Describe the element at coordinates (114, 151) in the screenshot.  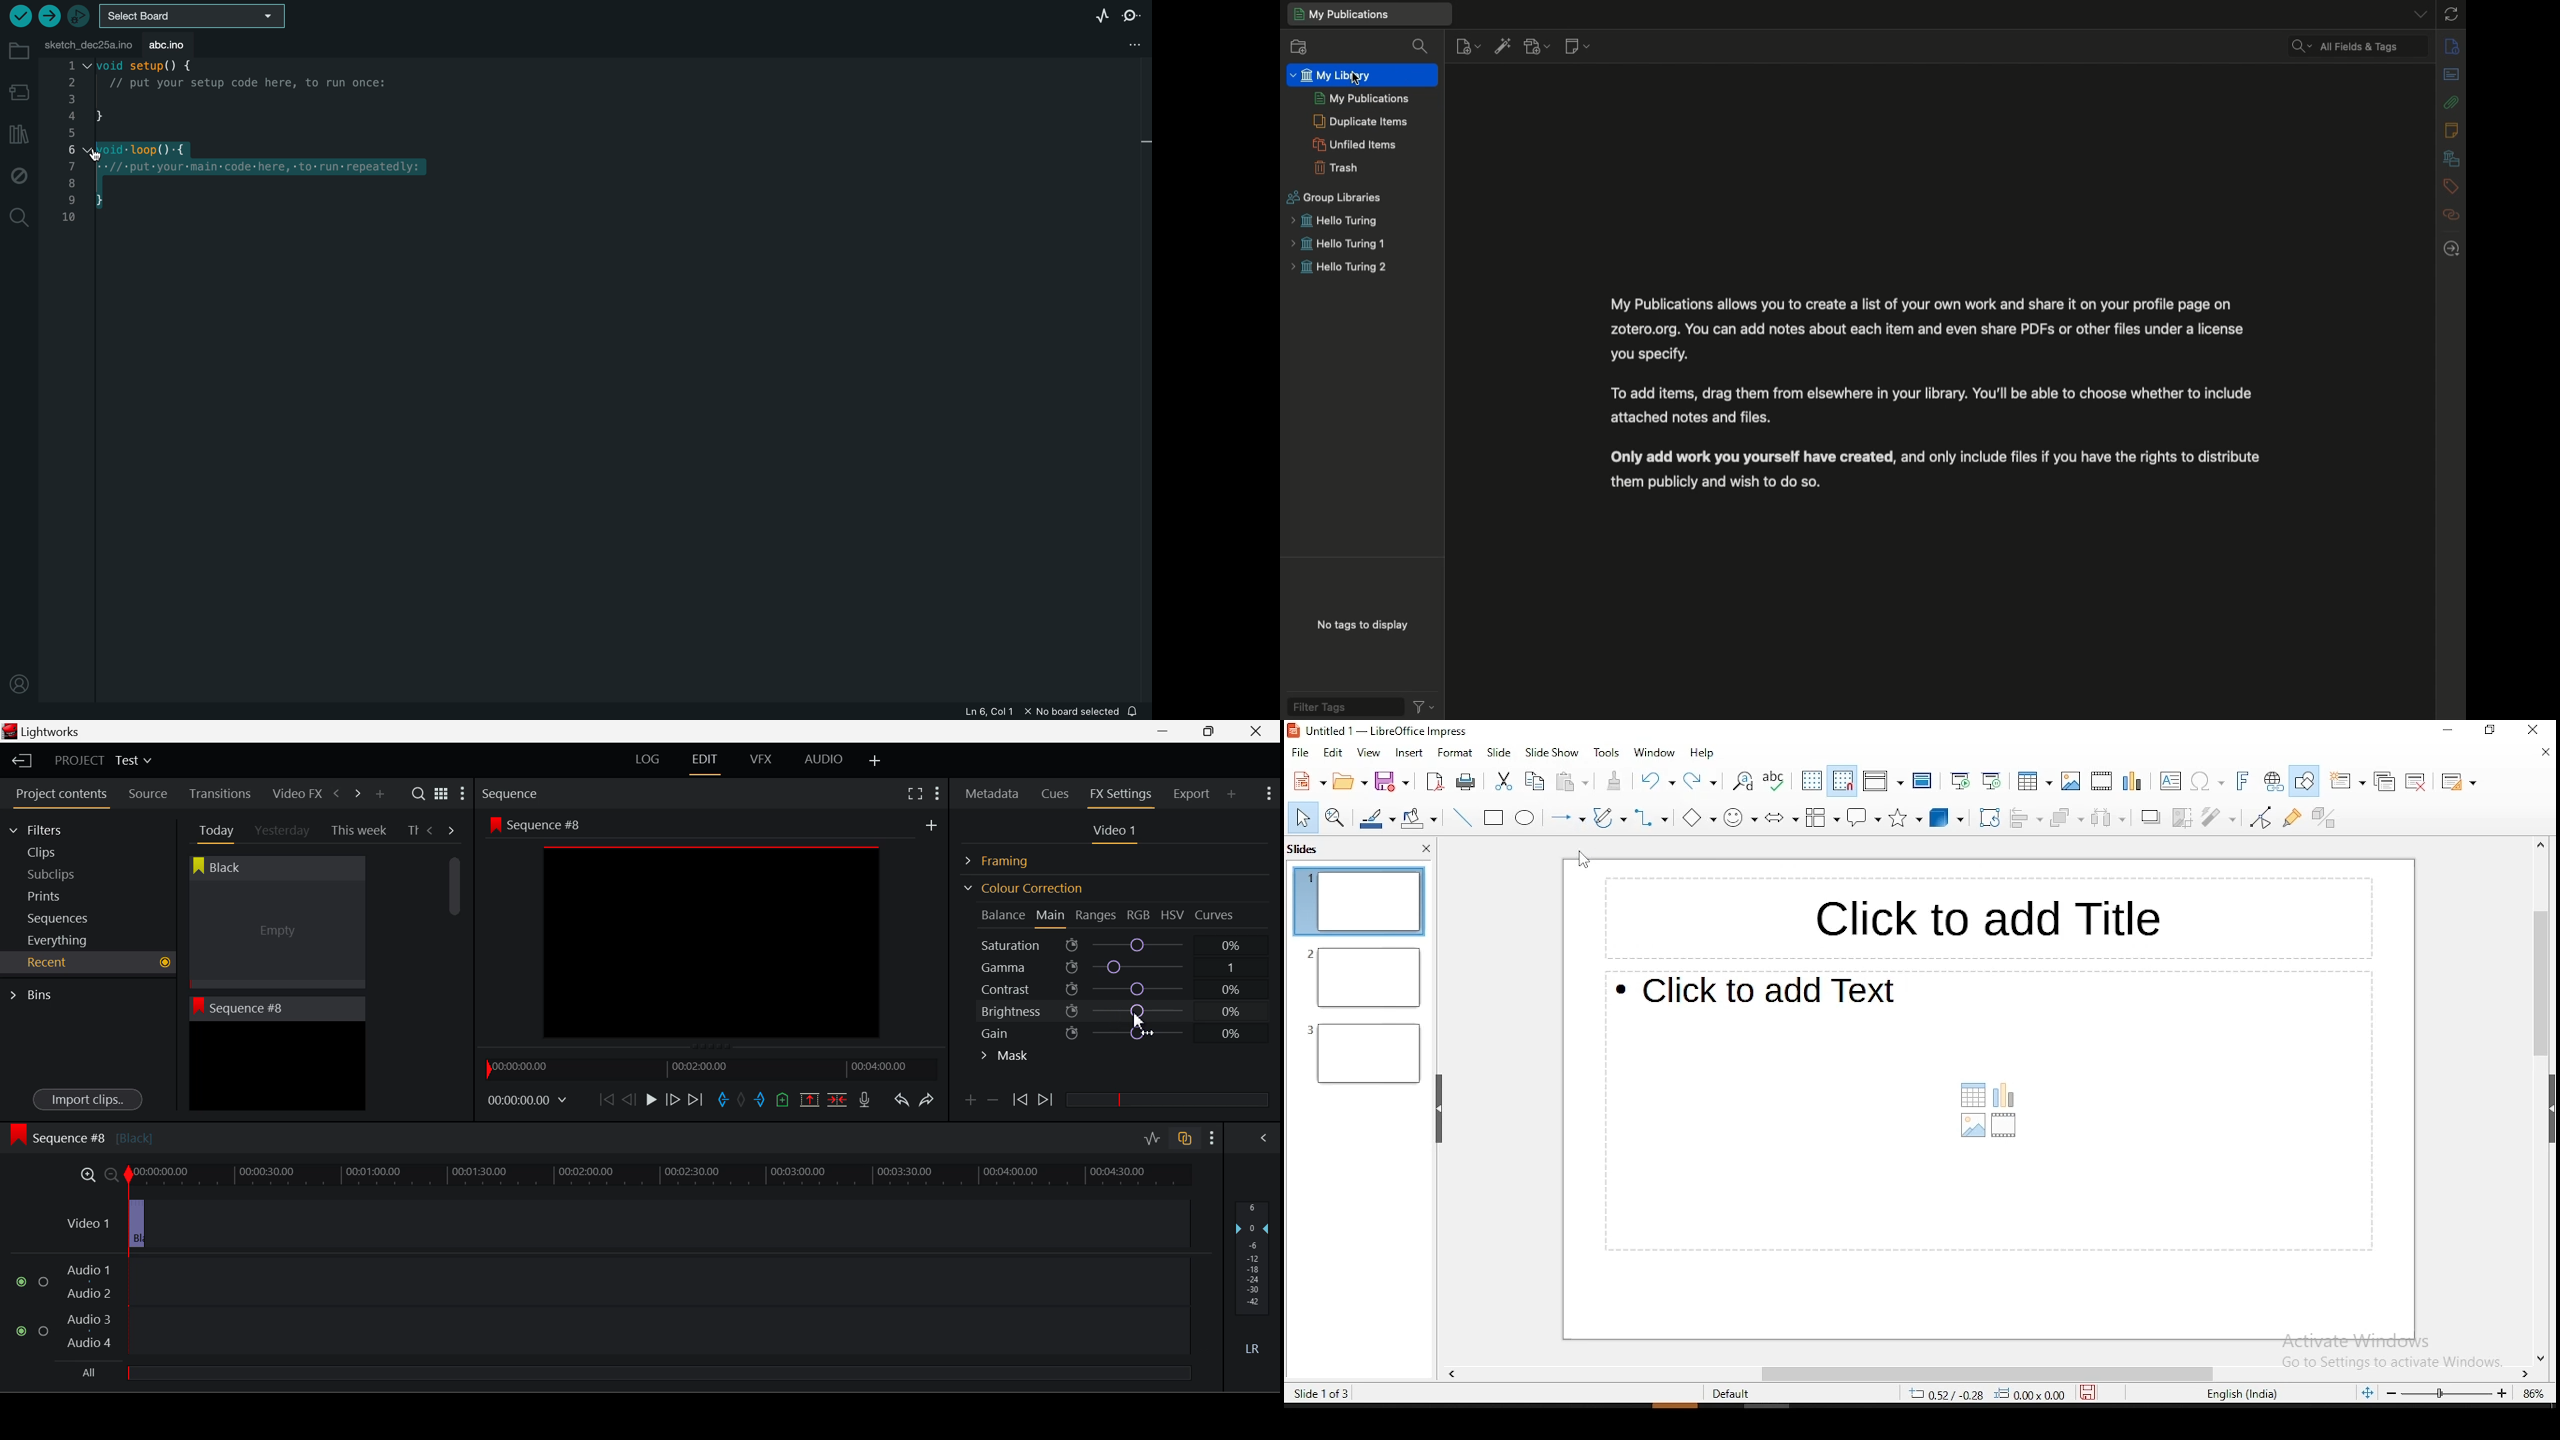
I see `cursor` at that location.